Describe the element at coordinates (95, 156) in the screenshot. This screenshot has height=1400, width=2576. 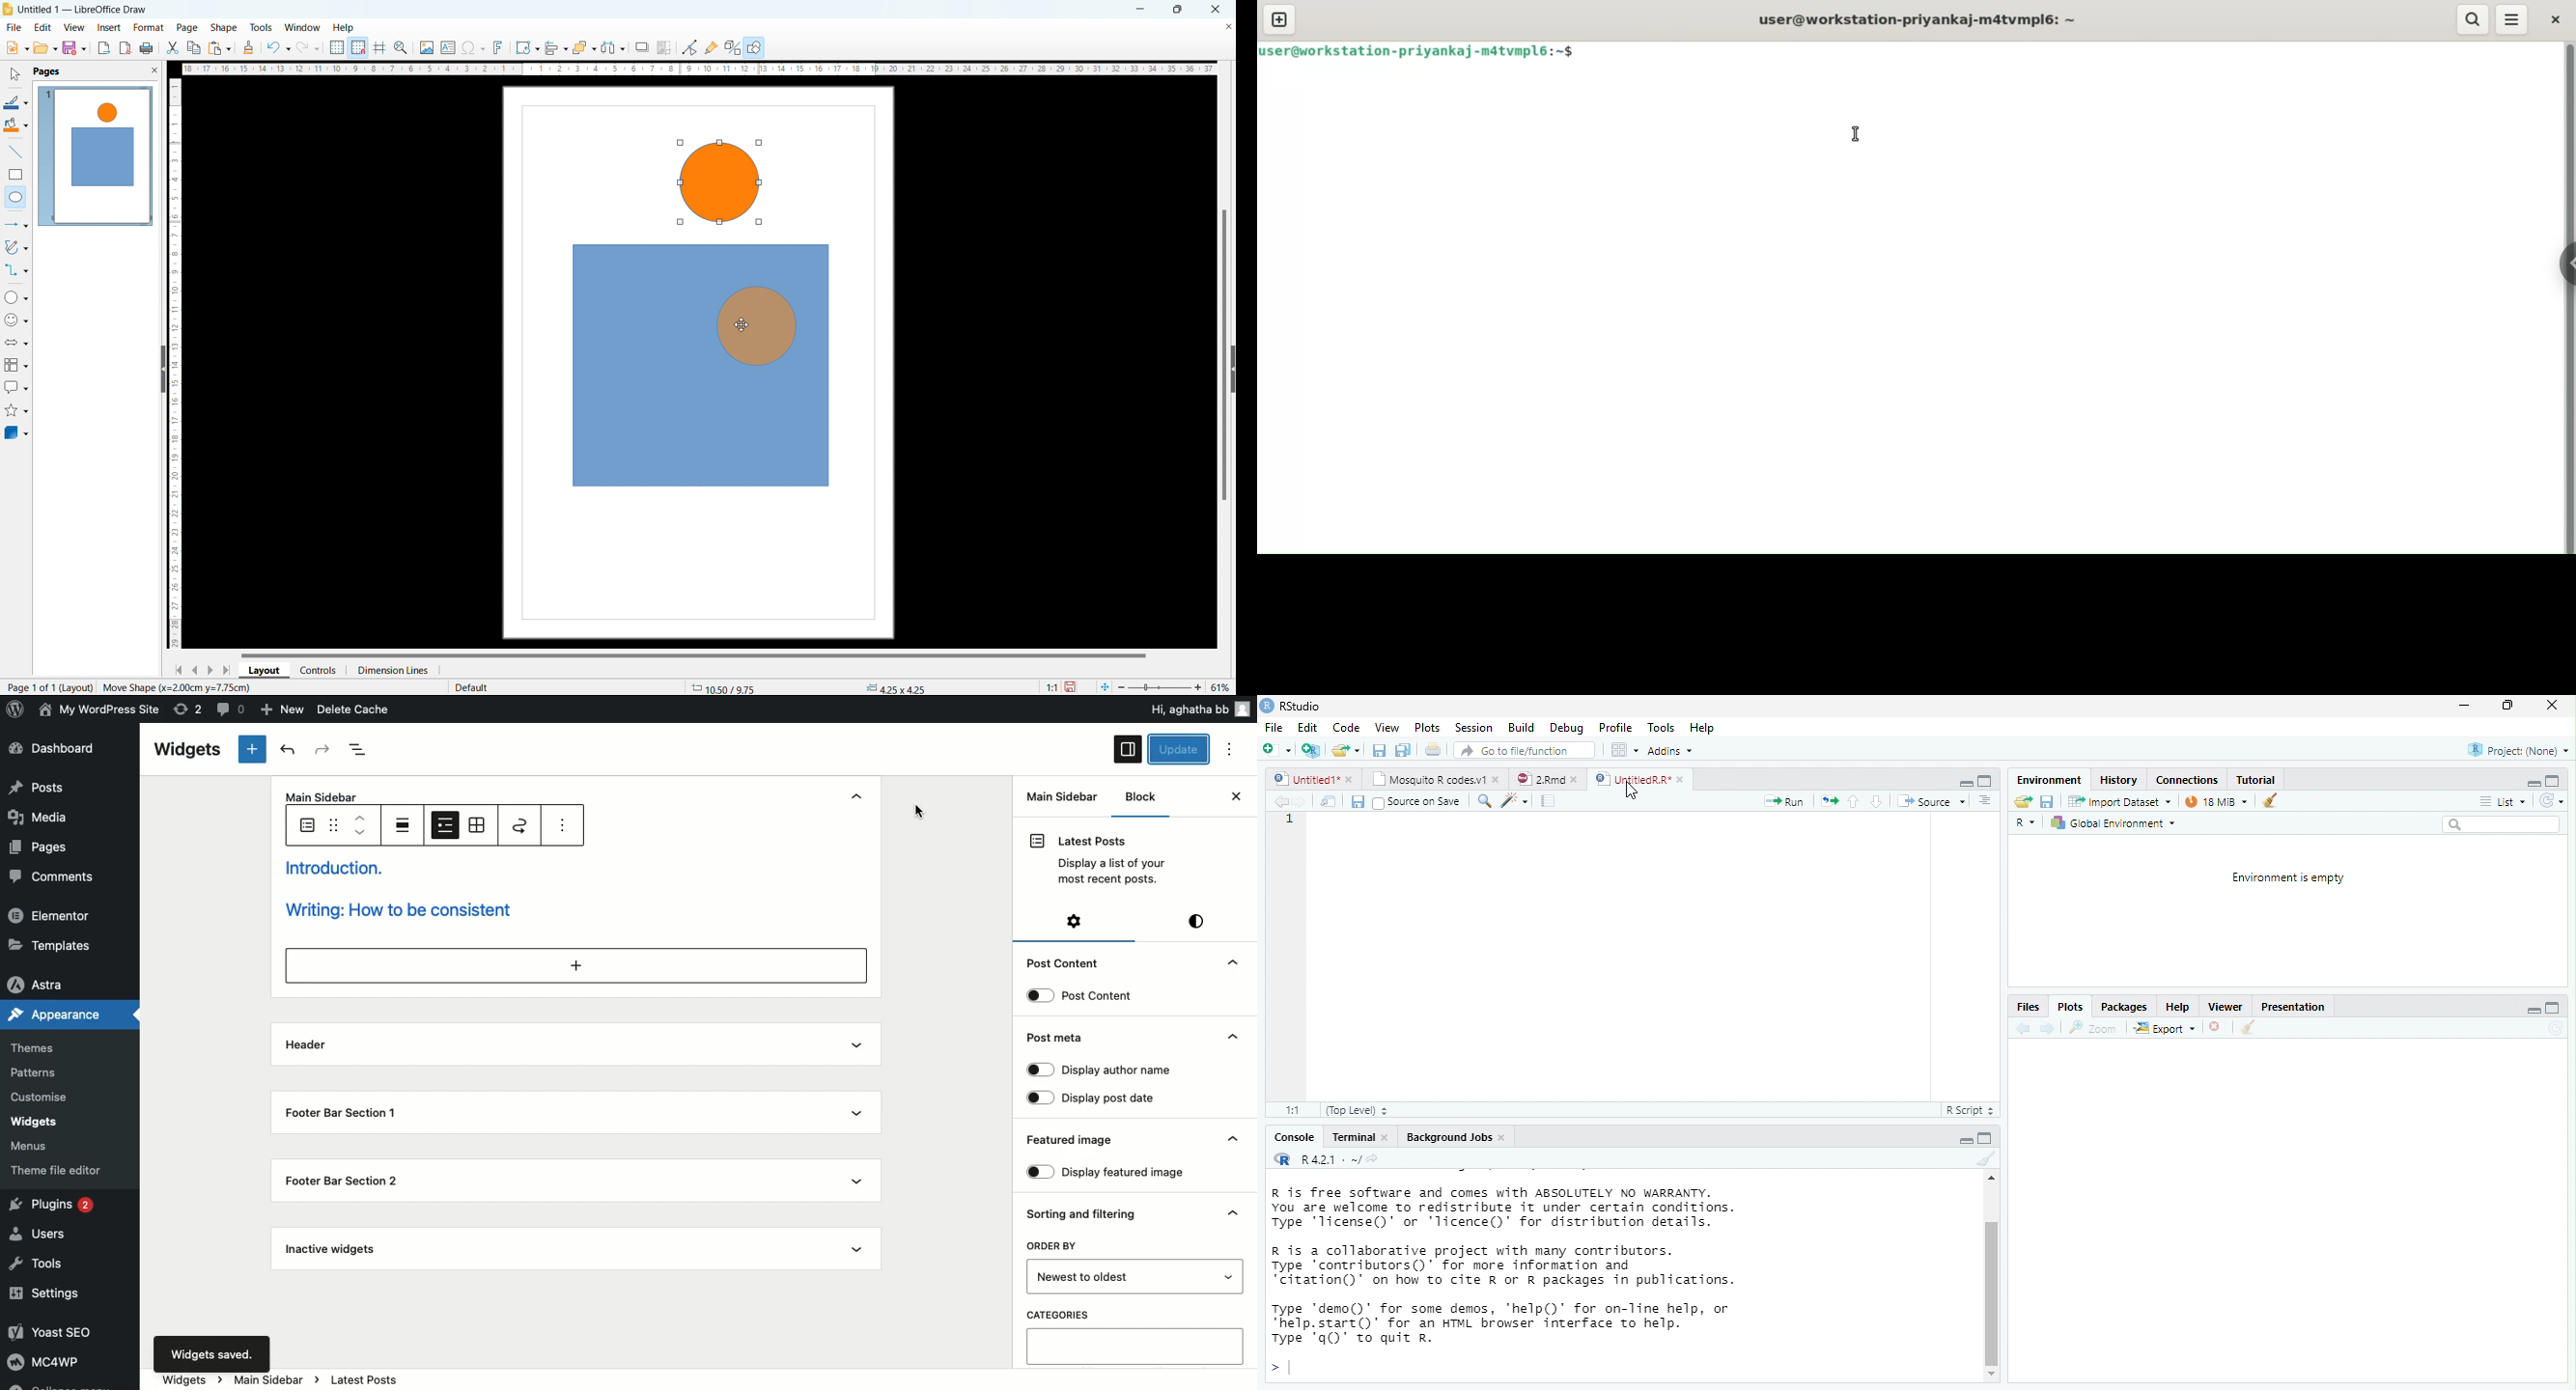
I see `page view updated` at that location.